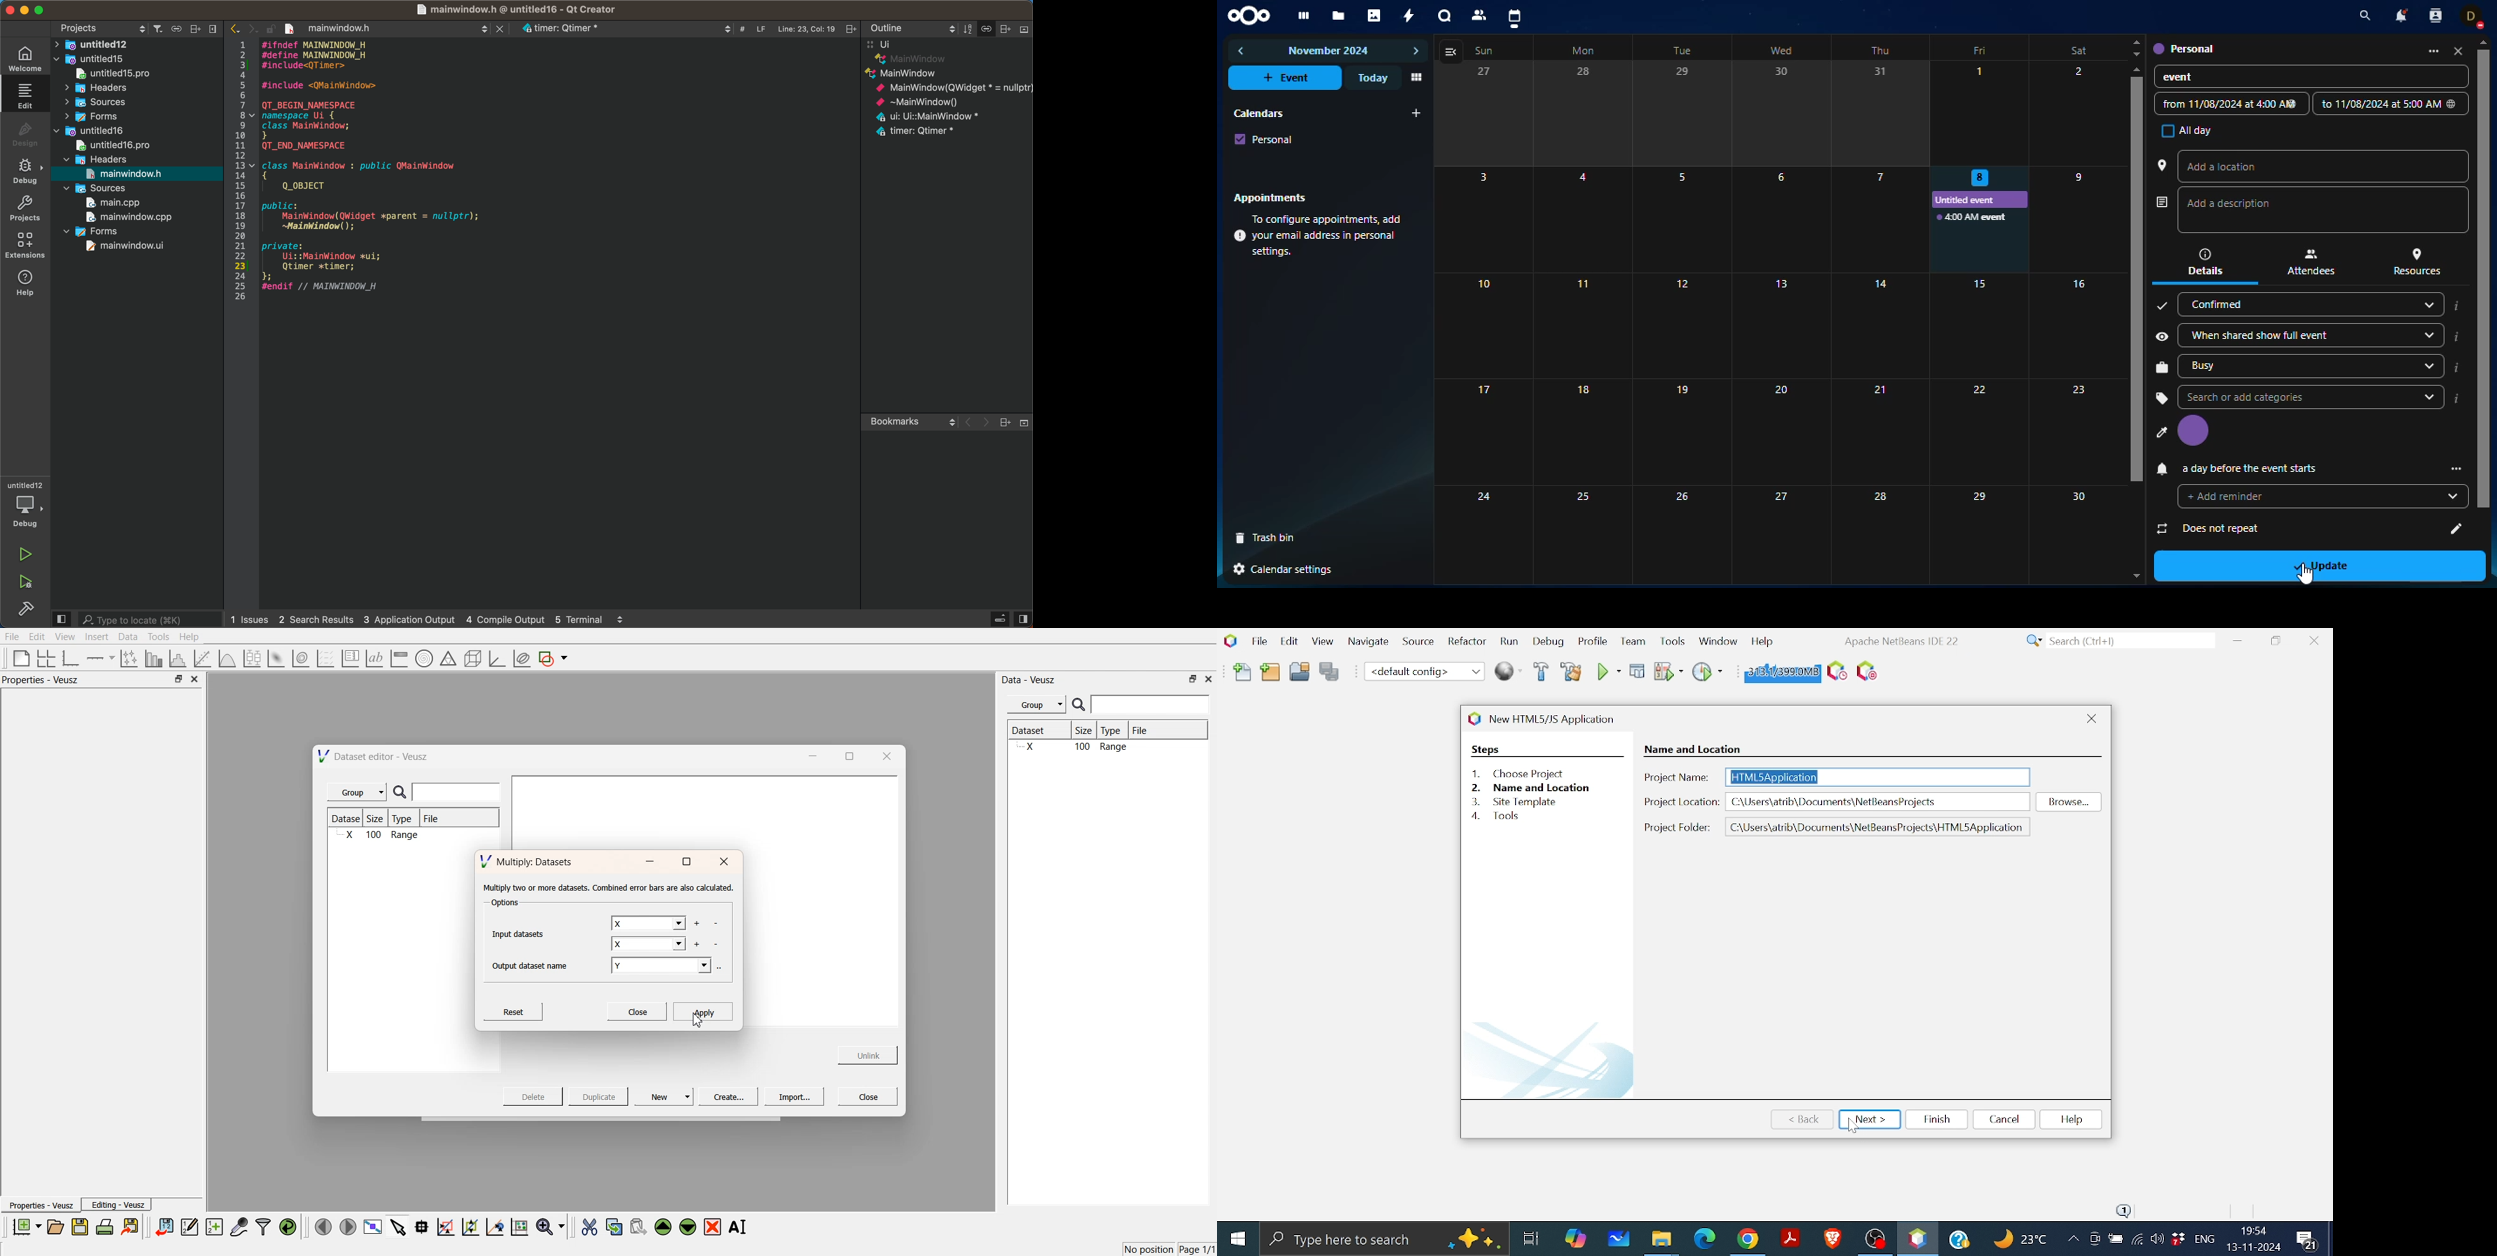 This screenshot has width=2520, height=1260. Describe the element at coordinates (2160, 203) in the screenshot. I see `author` at that location.